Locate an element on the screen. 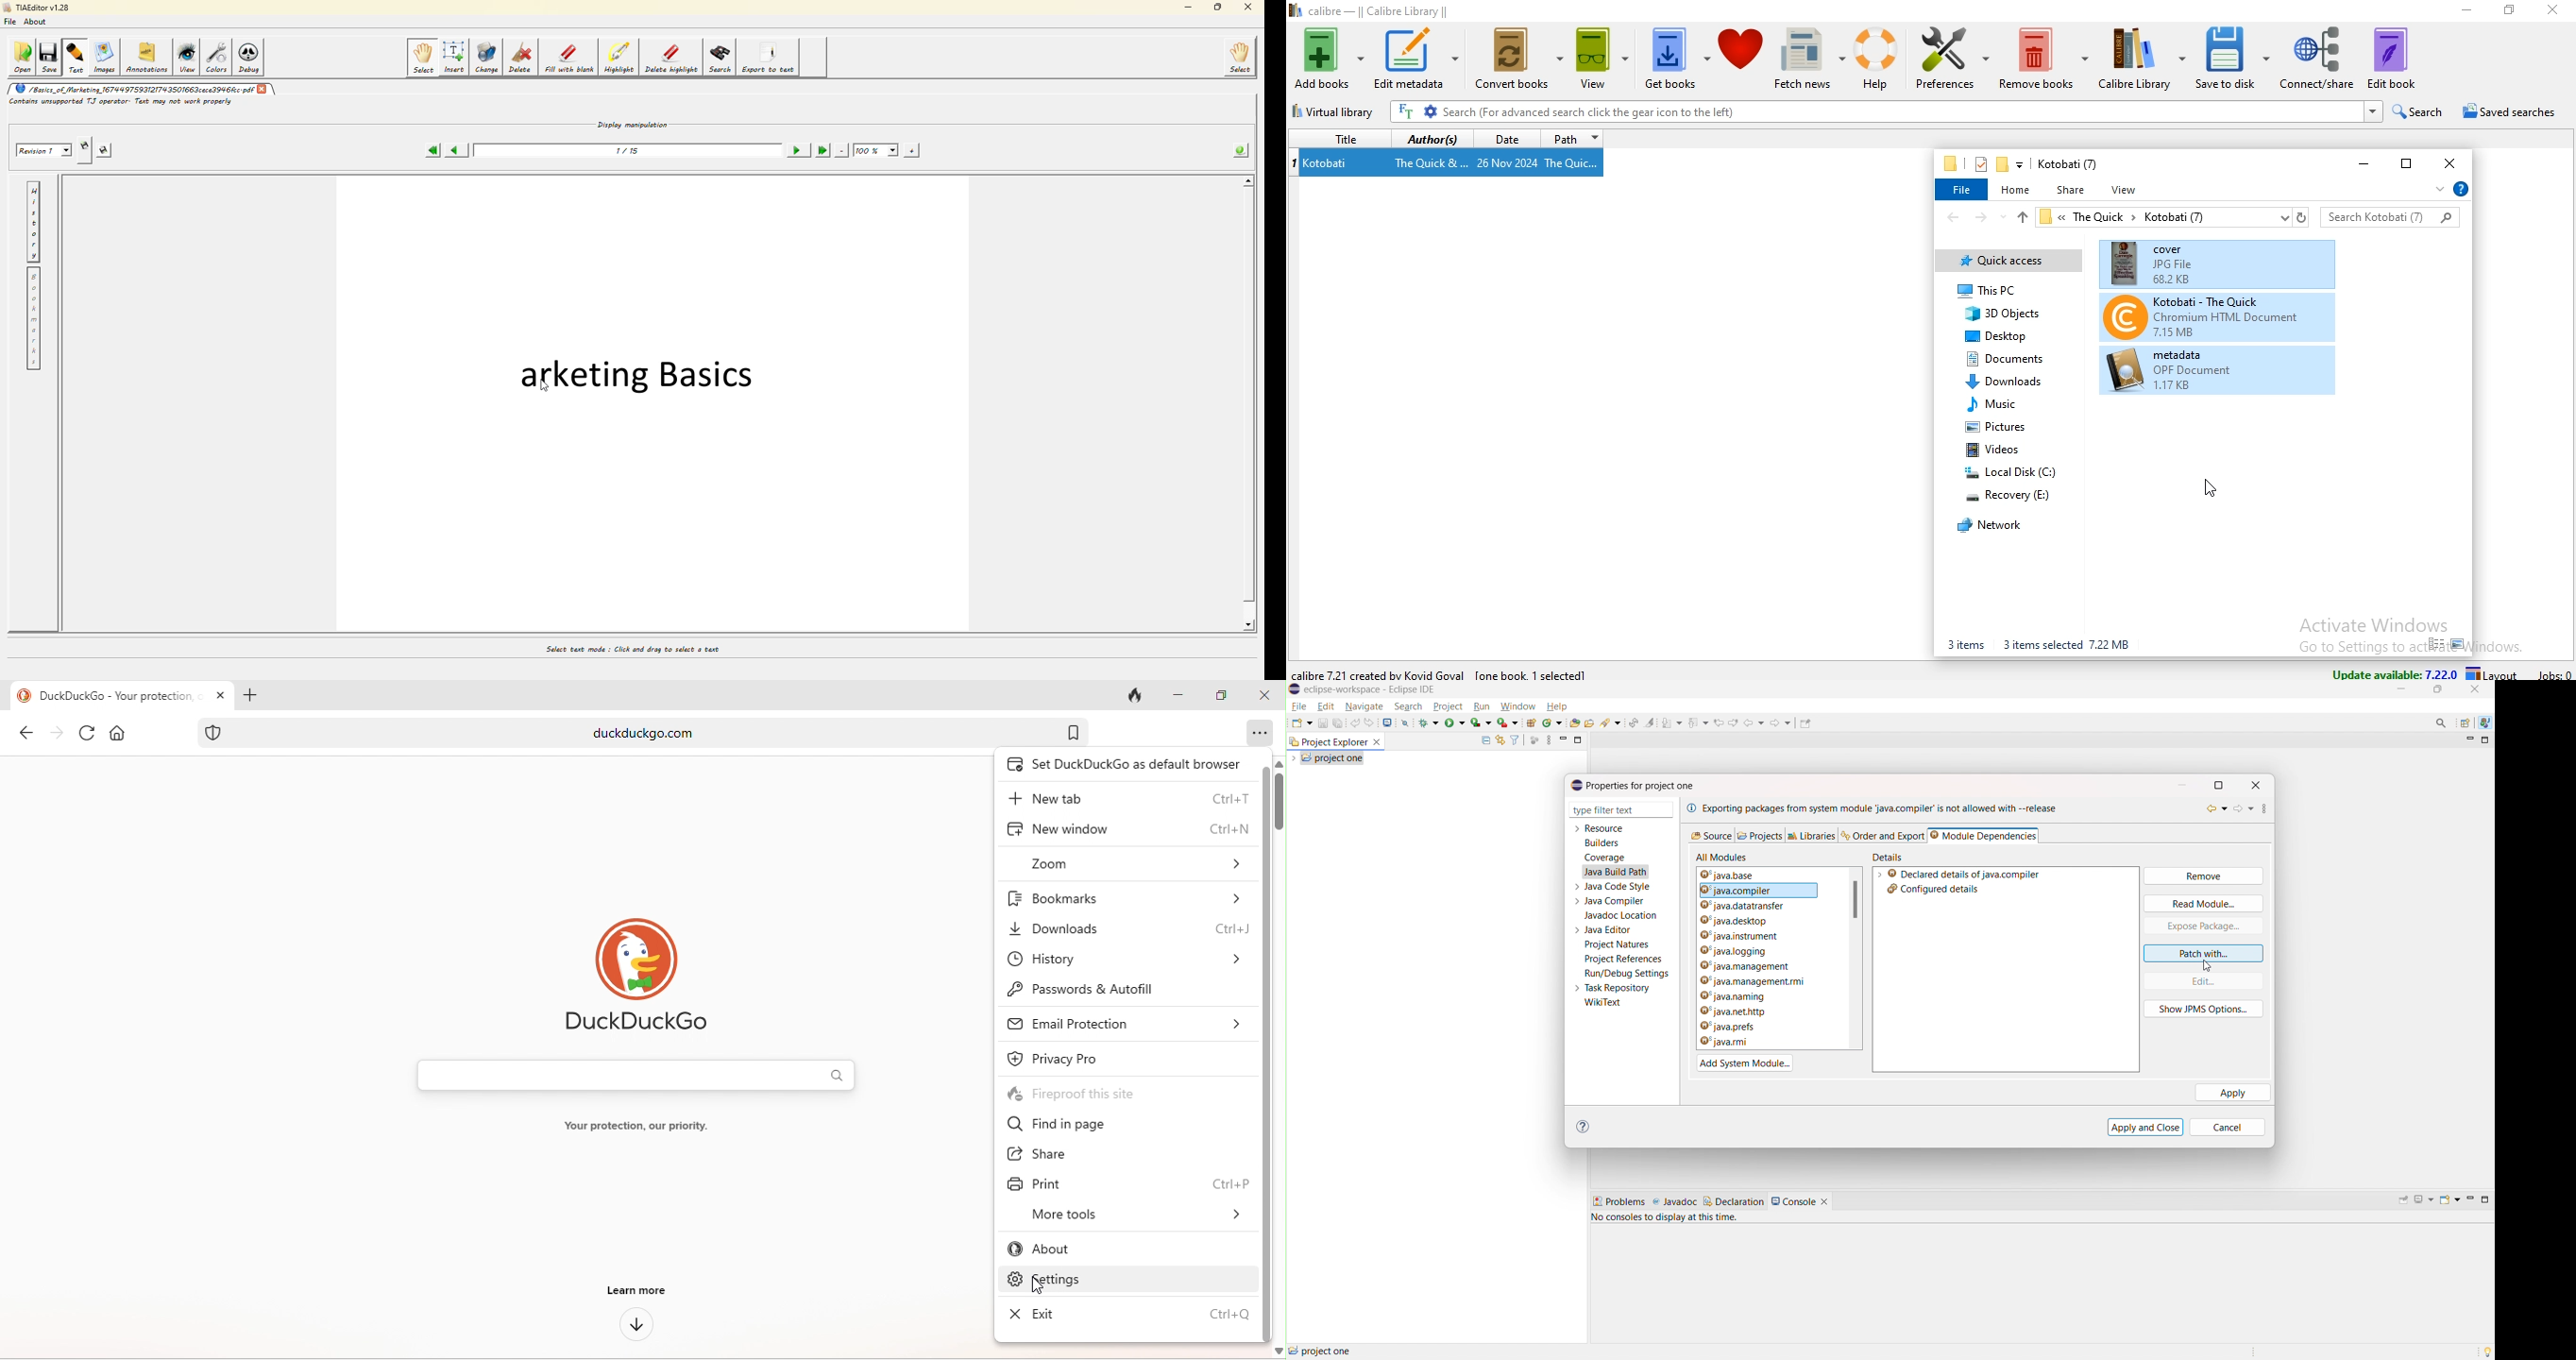 This screenshot has width=2576, height=1372. java.naming is located at coordinates (1756, 996).